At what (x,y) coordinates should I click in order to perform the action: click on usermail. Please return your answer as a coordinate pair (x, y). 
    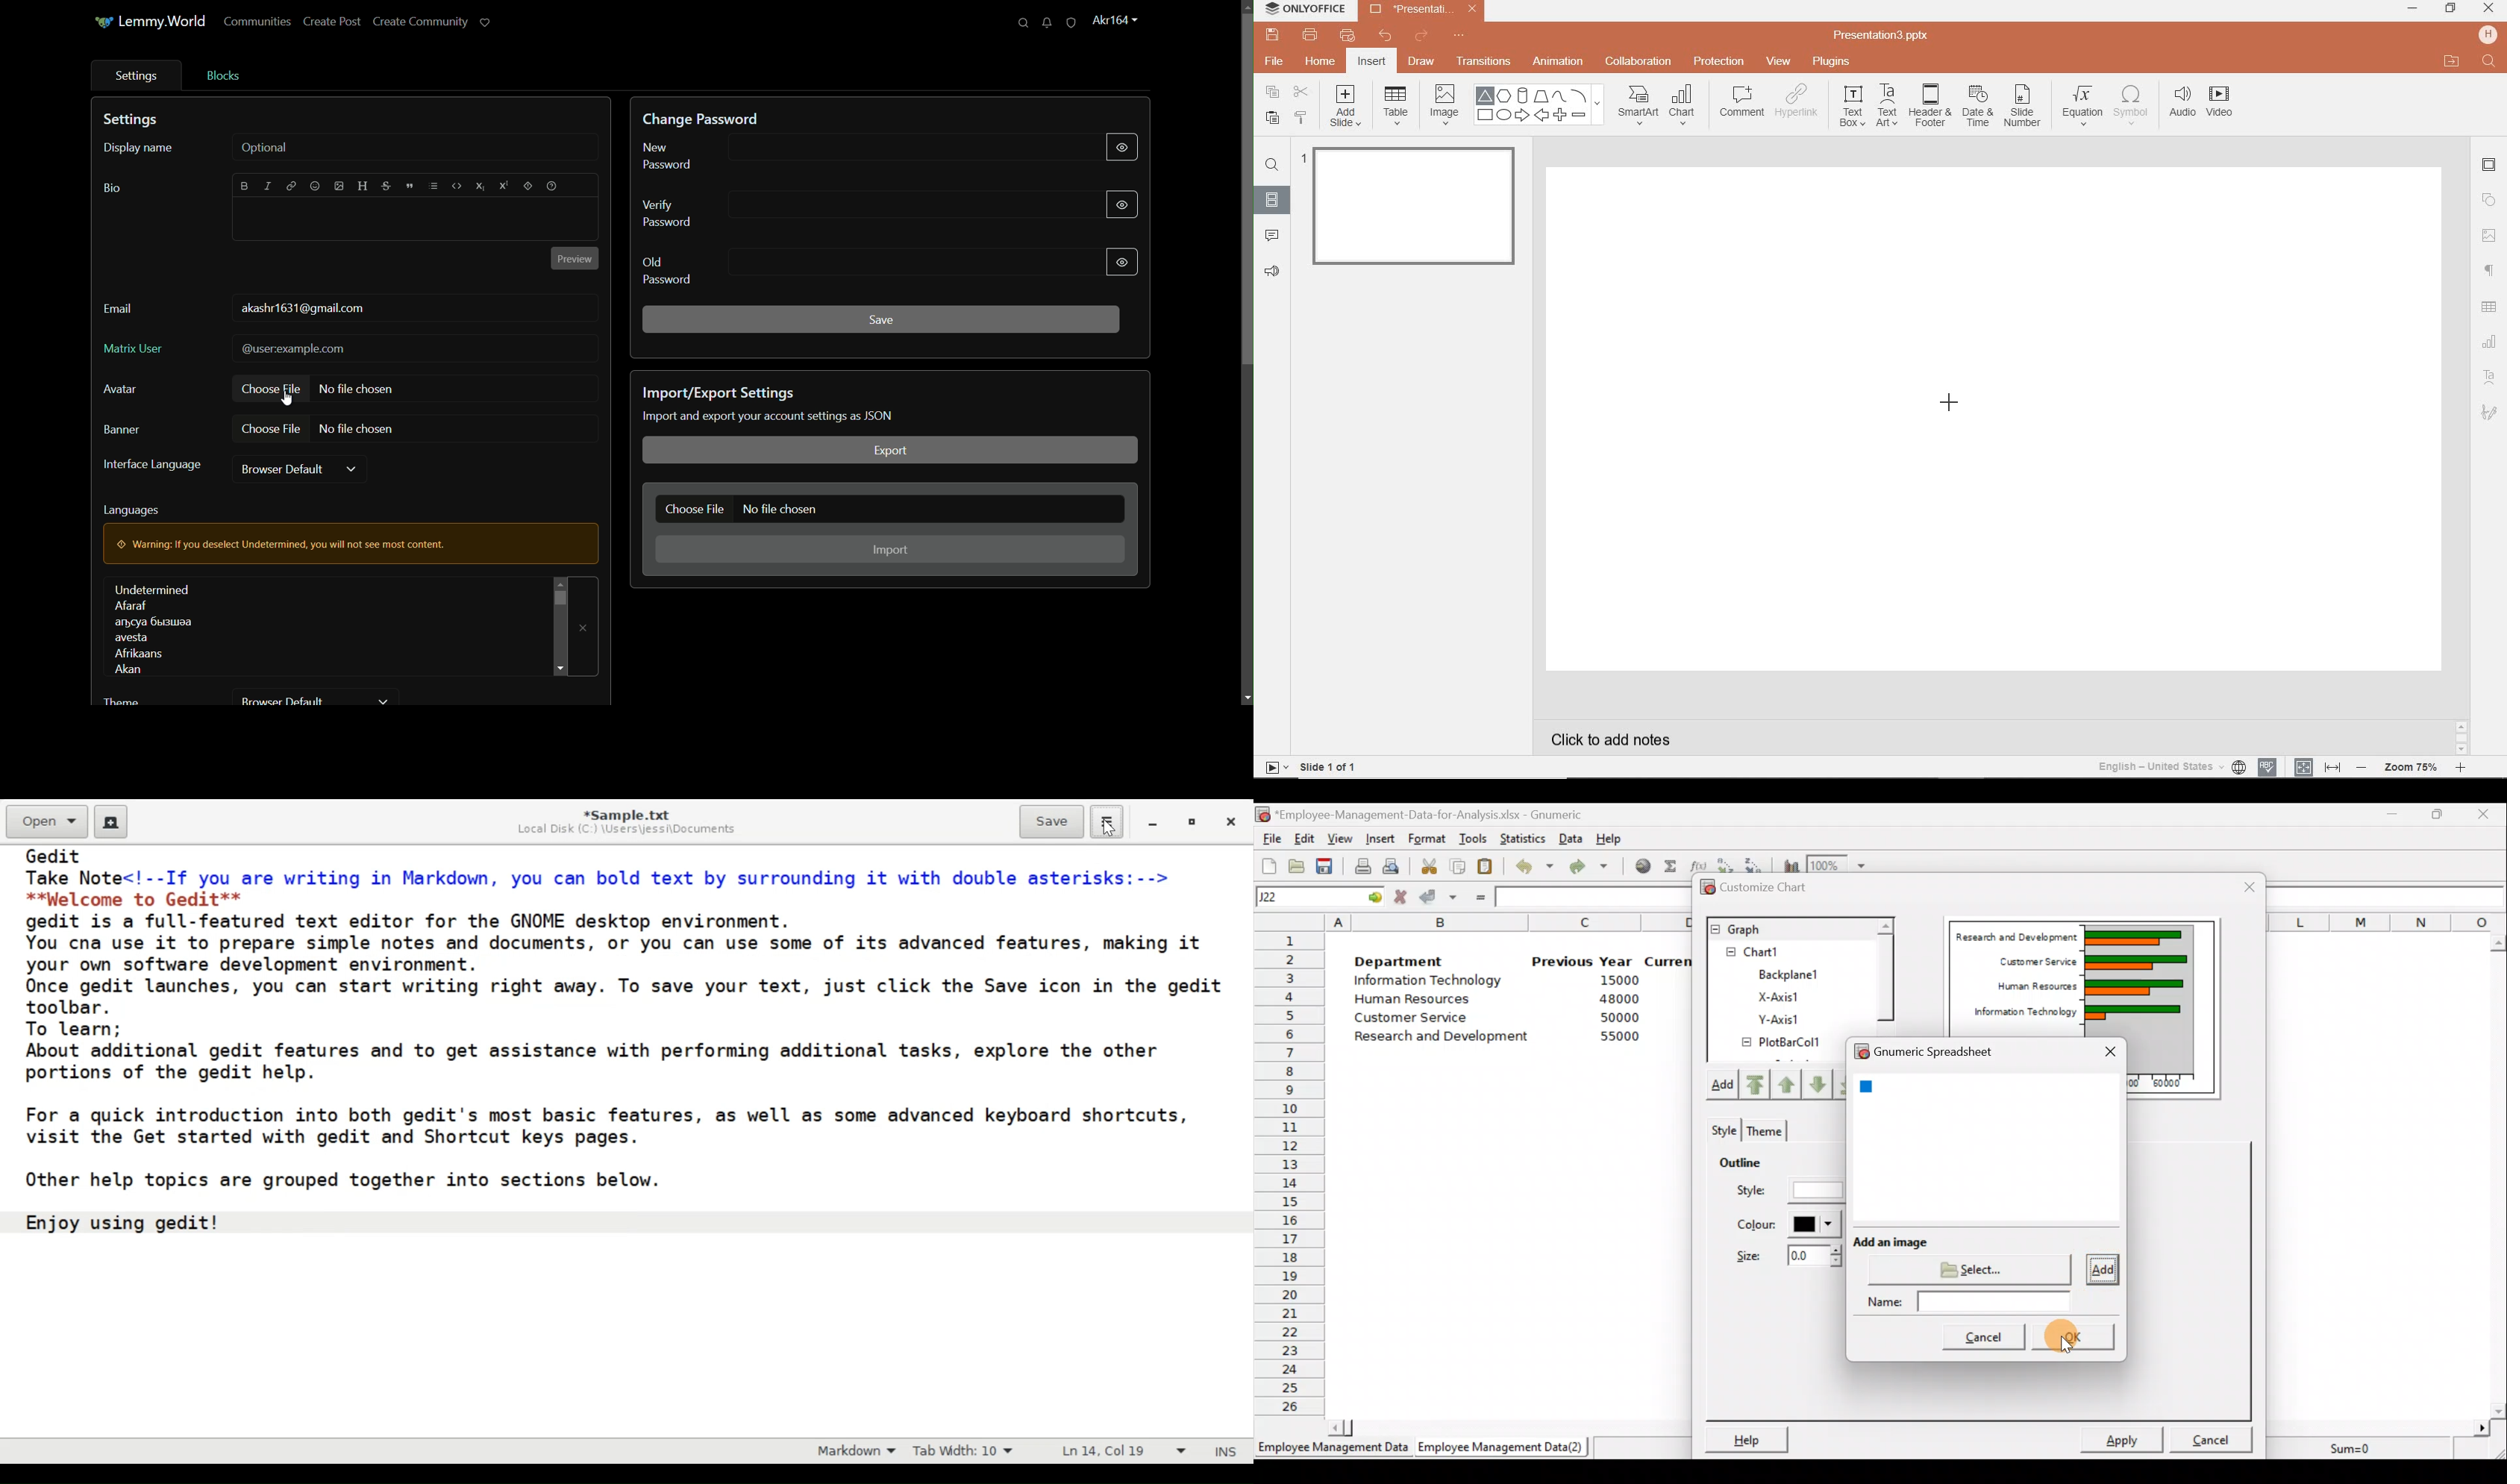
    Looking at the image, I should click on (305, 309).